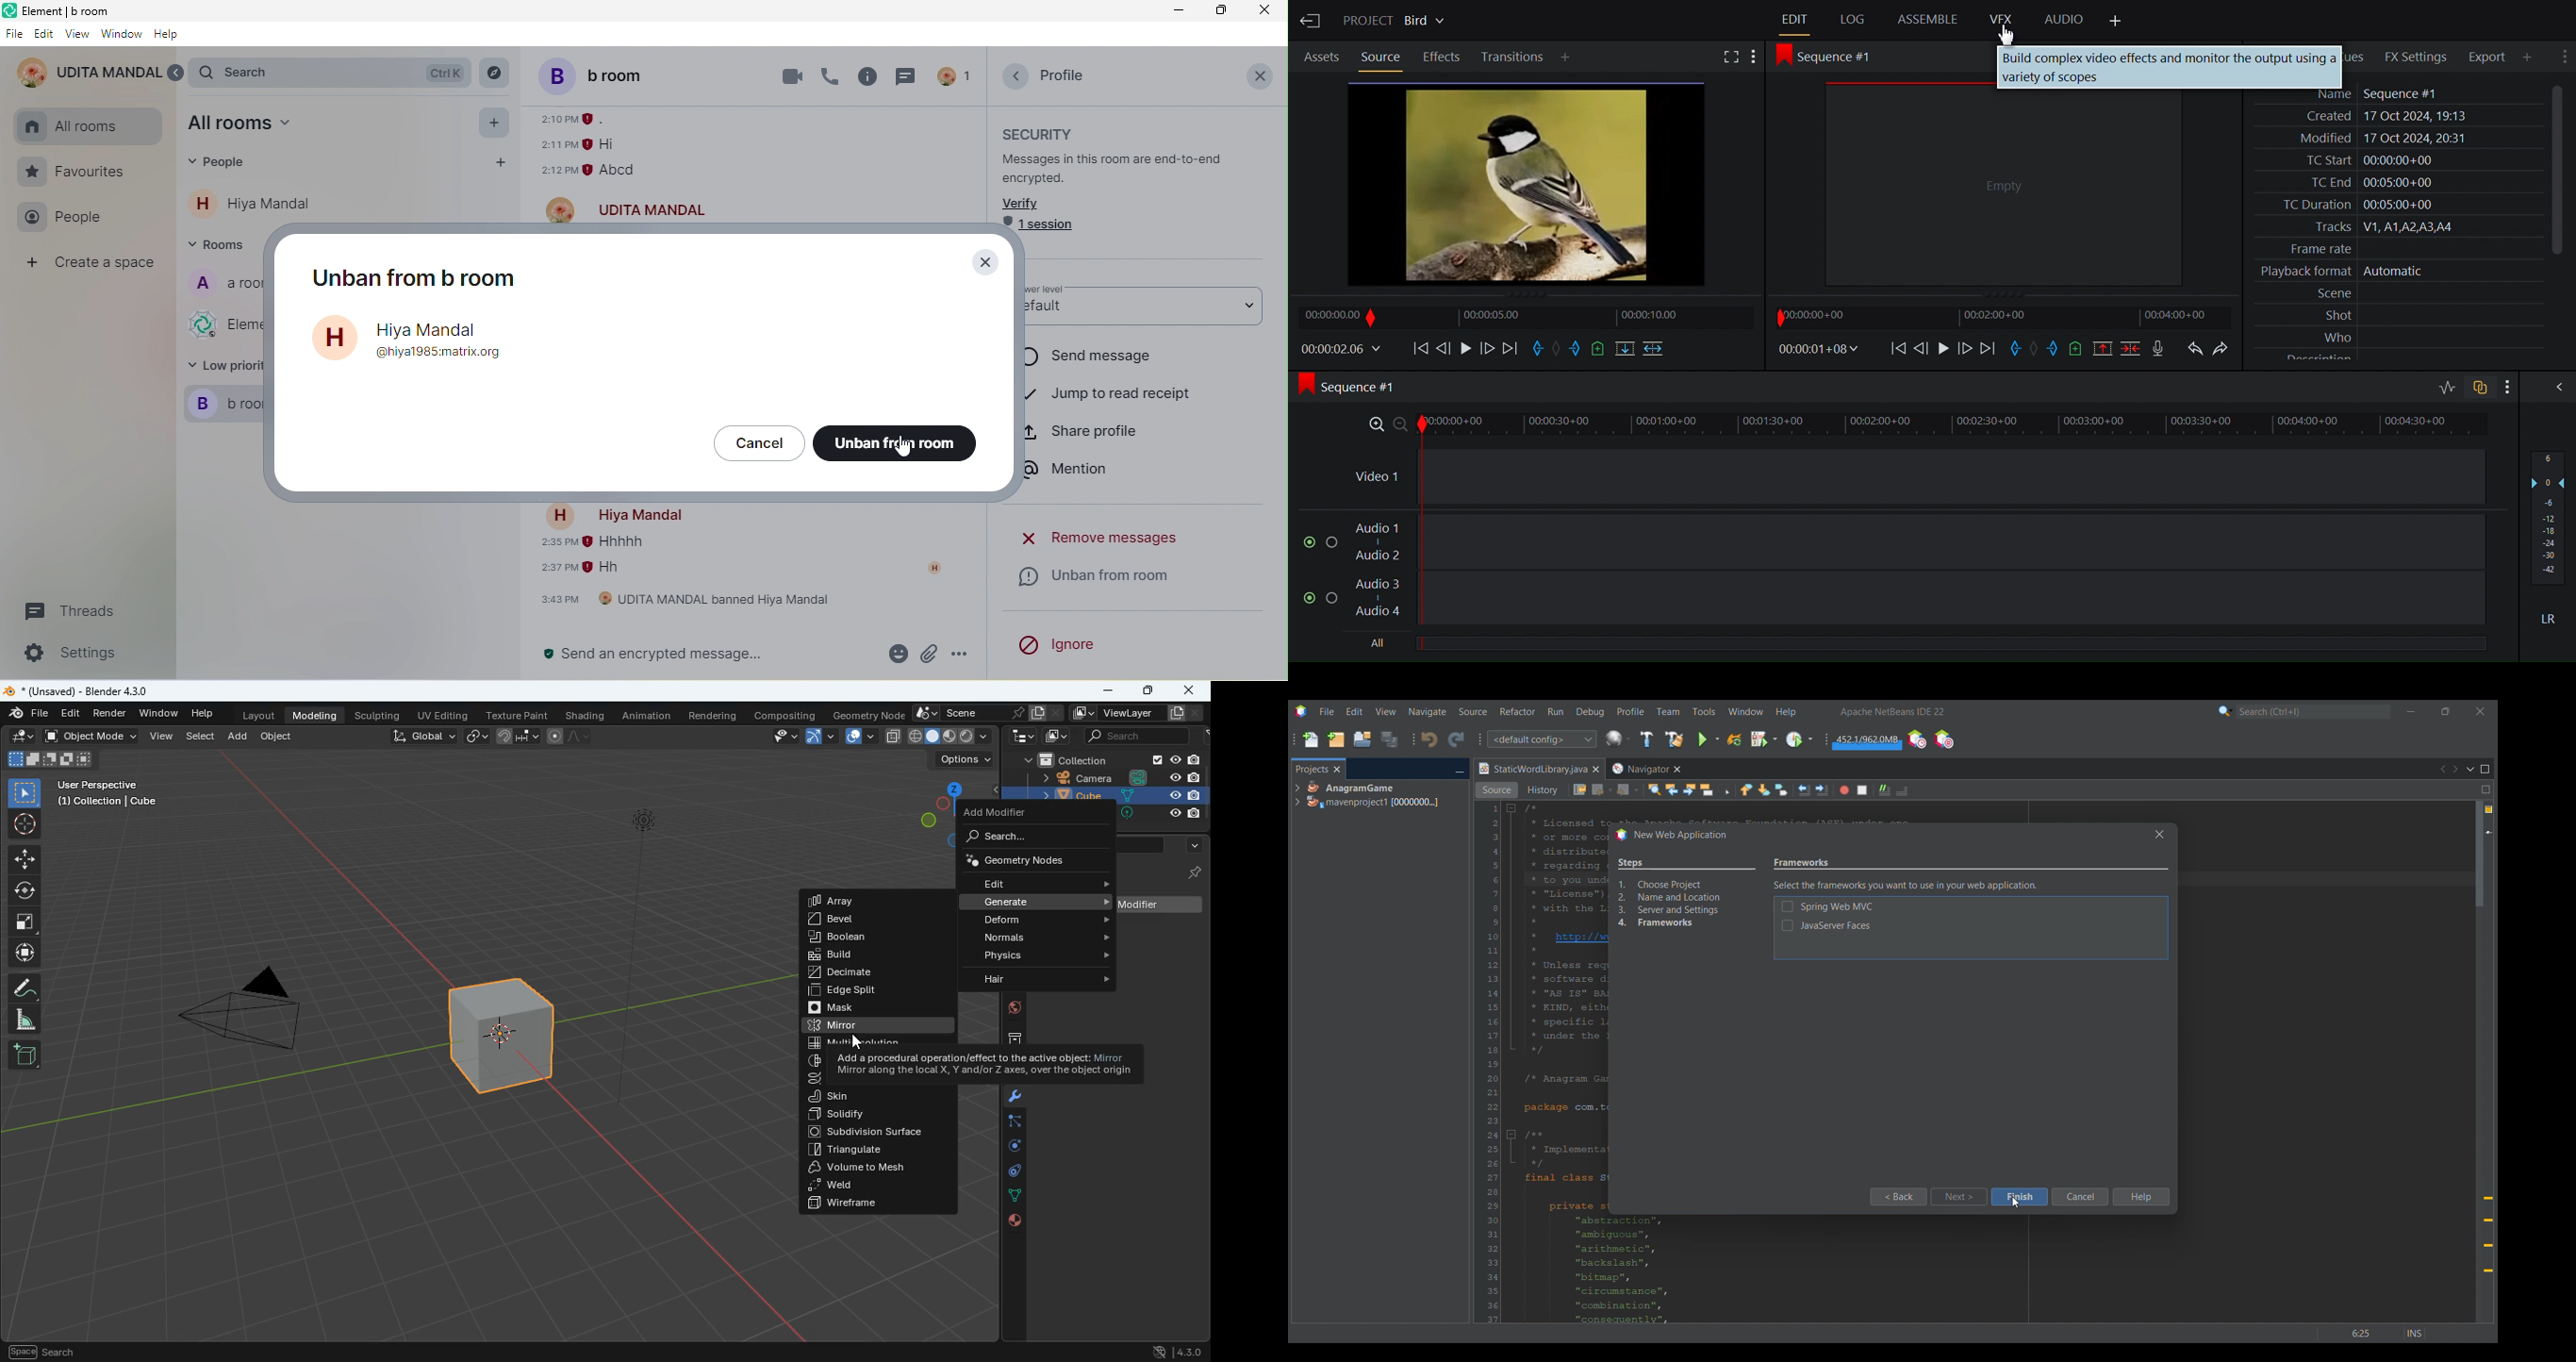 This screenshot has width=2576, height=1372. I want to click on low priority, so click(225, 366).